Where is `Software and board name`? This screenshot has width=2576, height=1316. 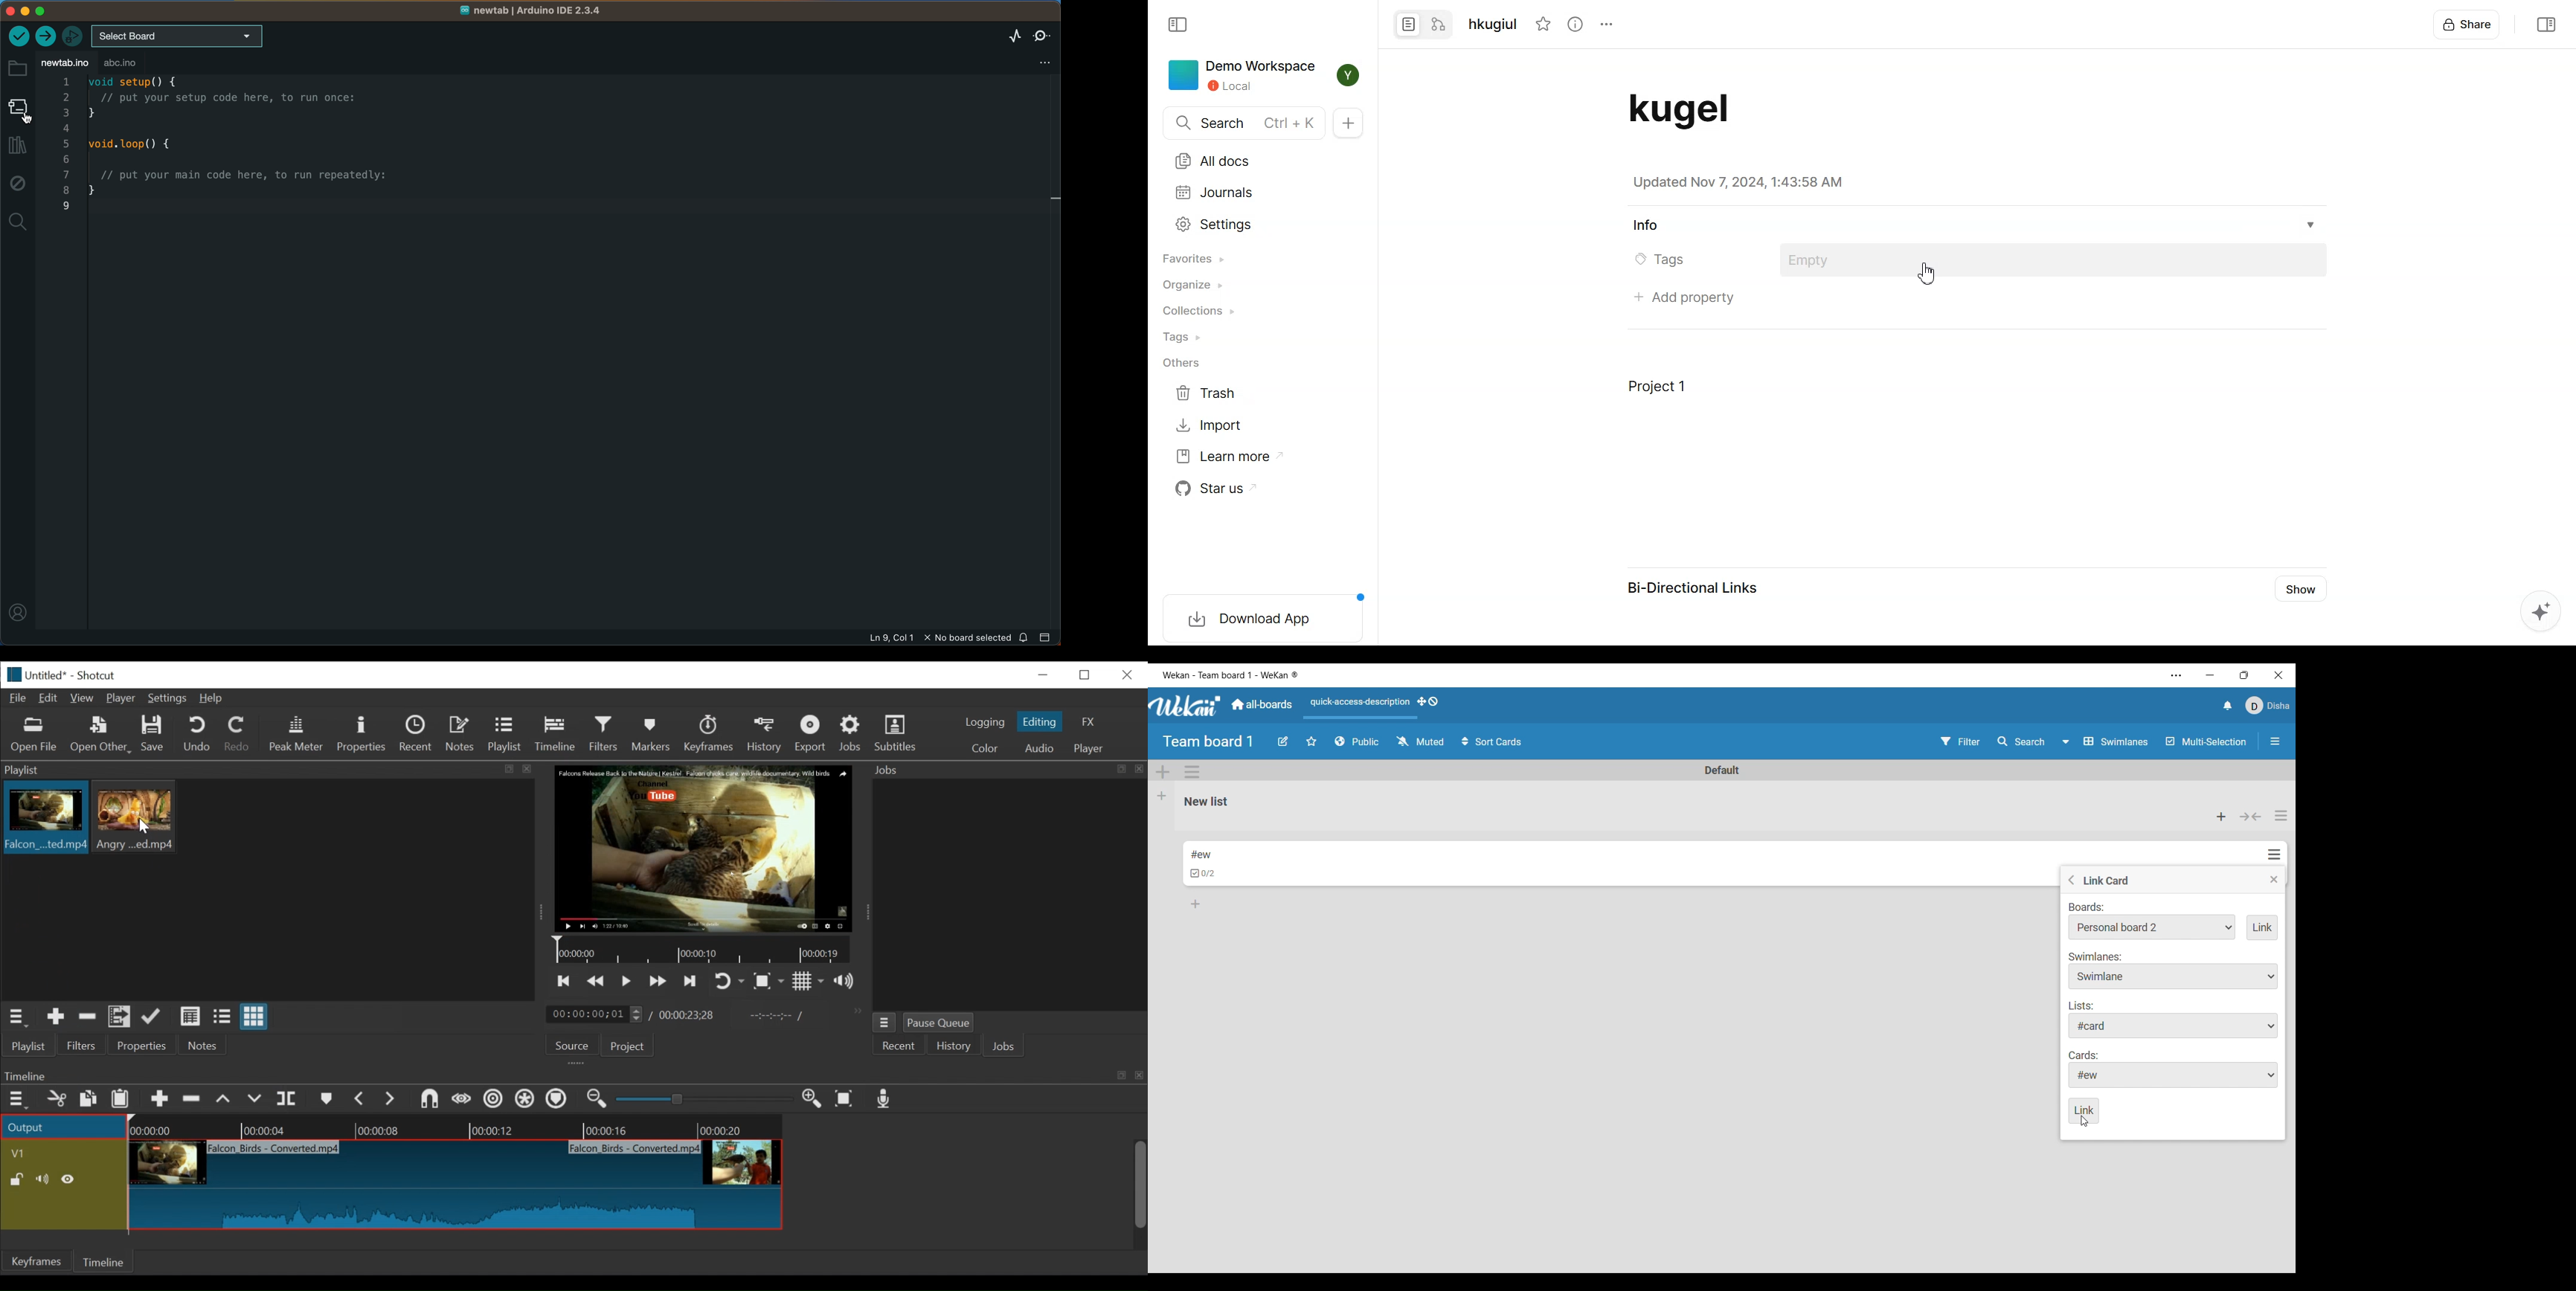 Software and board name is located at coordinates (1230, 675).